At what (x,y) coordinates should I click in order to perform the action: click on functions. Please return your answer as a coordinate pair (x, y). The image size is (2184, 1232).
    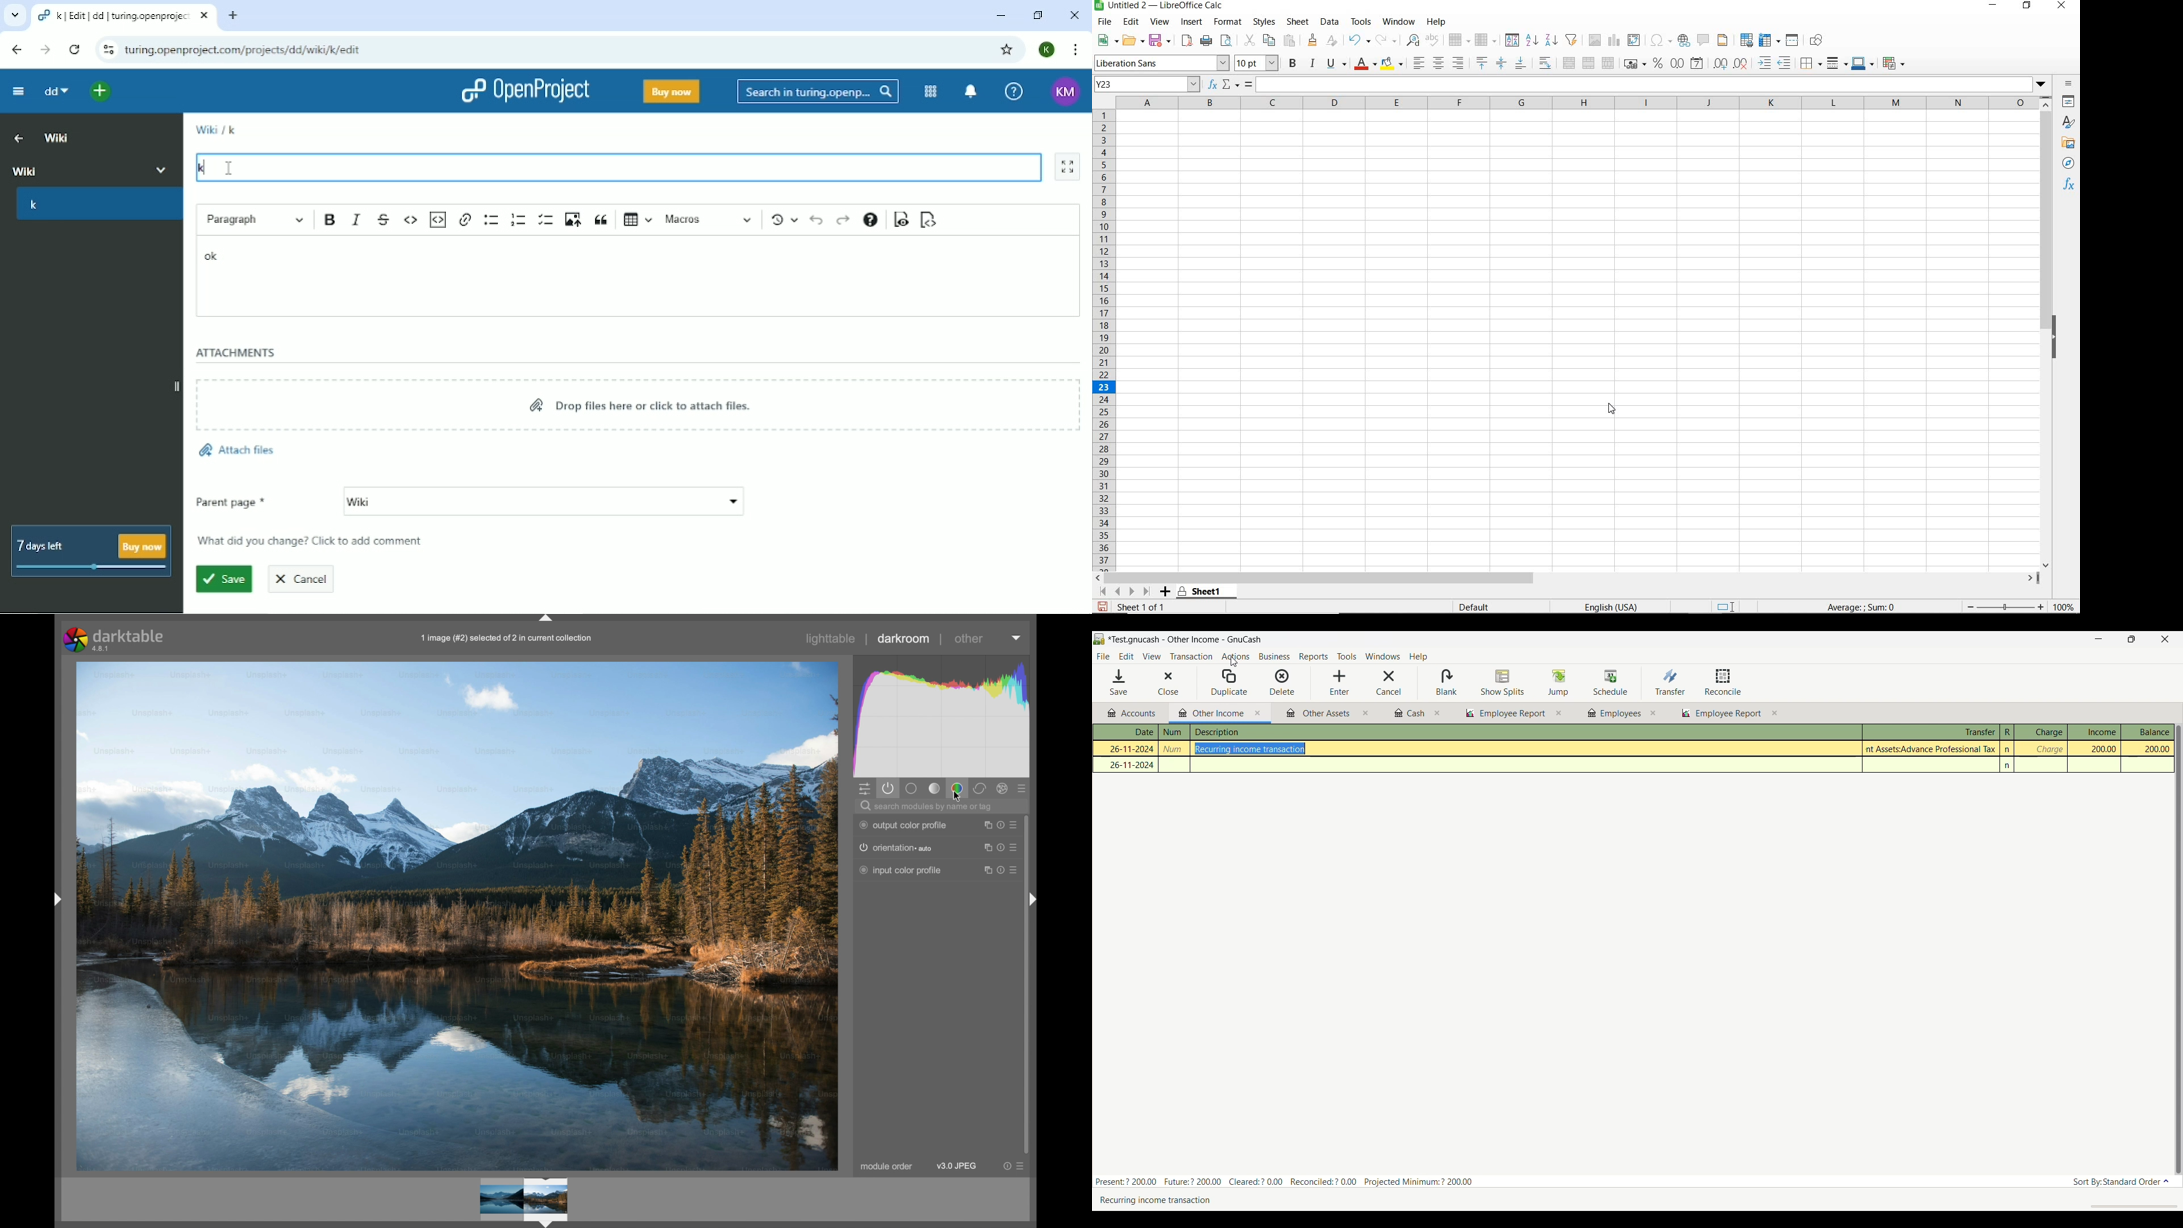
    Looking at the image, I should click on (2067, 187).